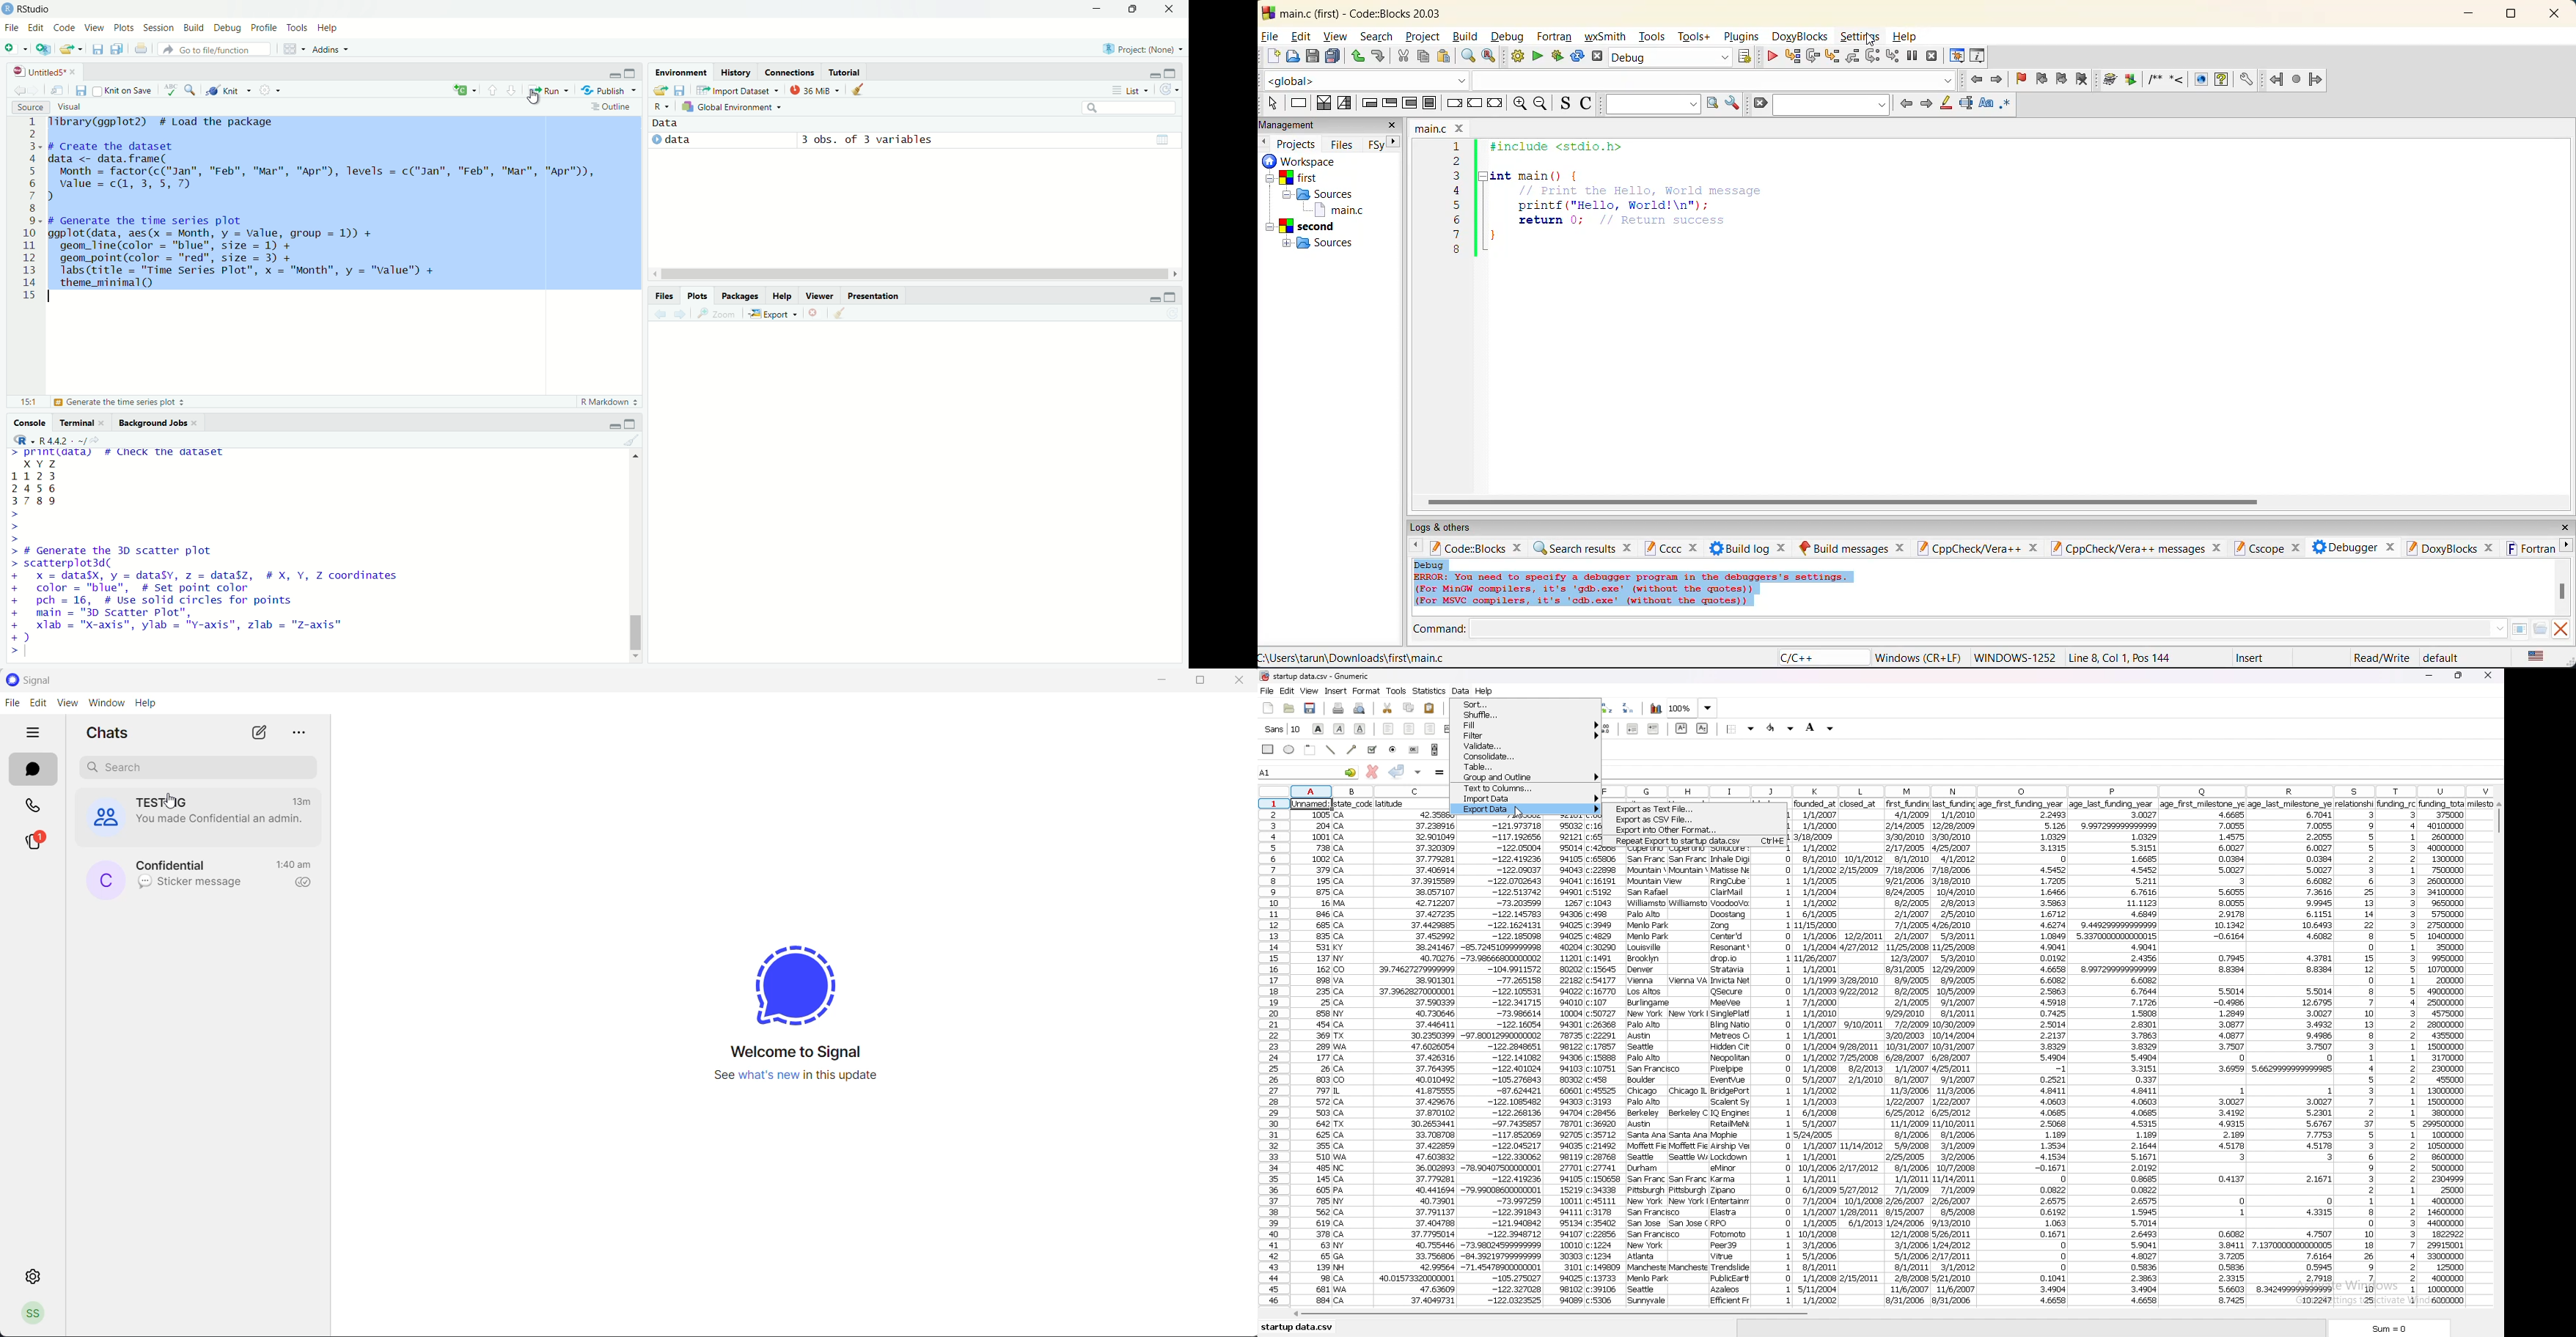  I want to click on code to generate the 3d scatter plot, so click(211, 594).